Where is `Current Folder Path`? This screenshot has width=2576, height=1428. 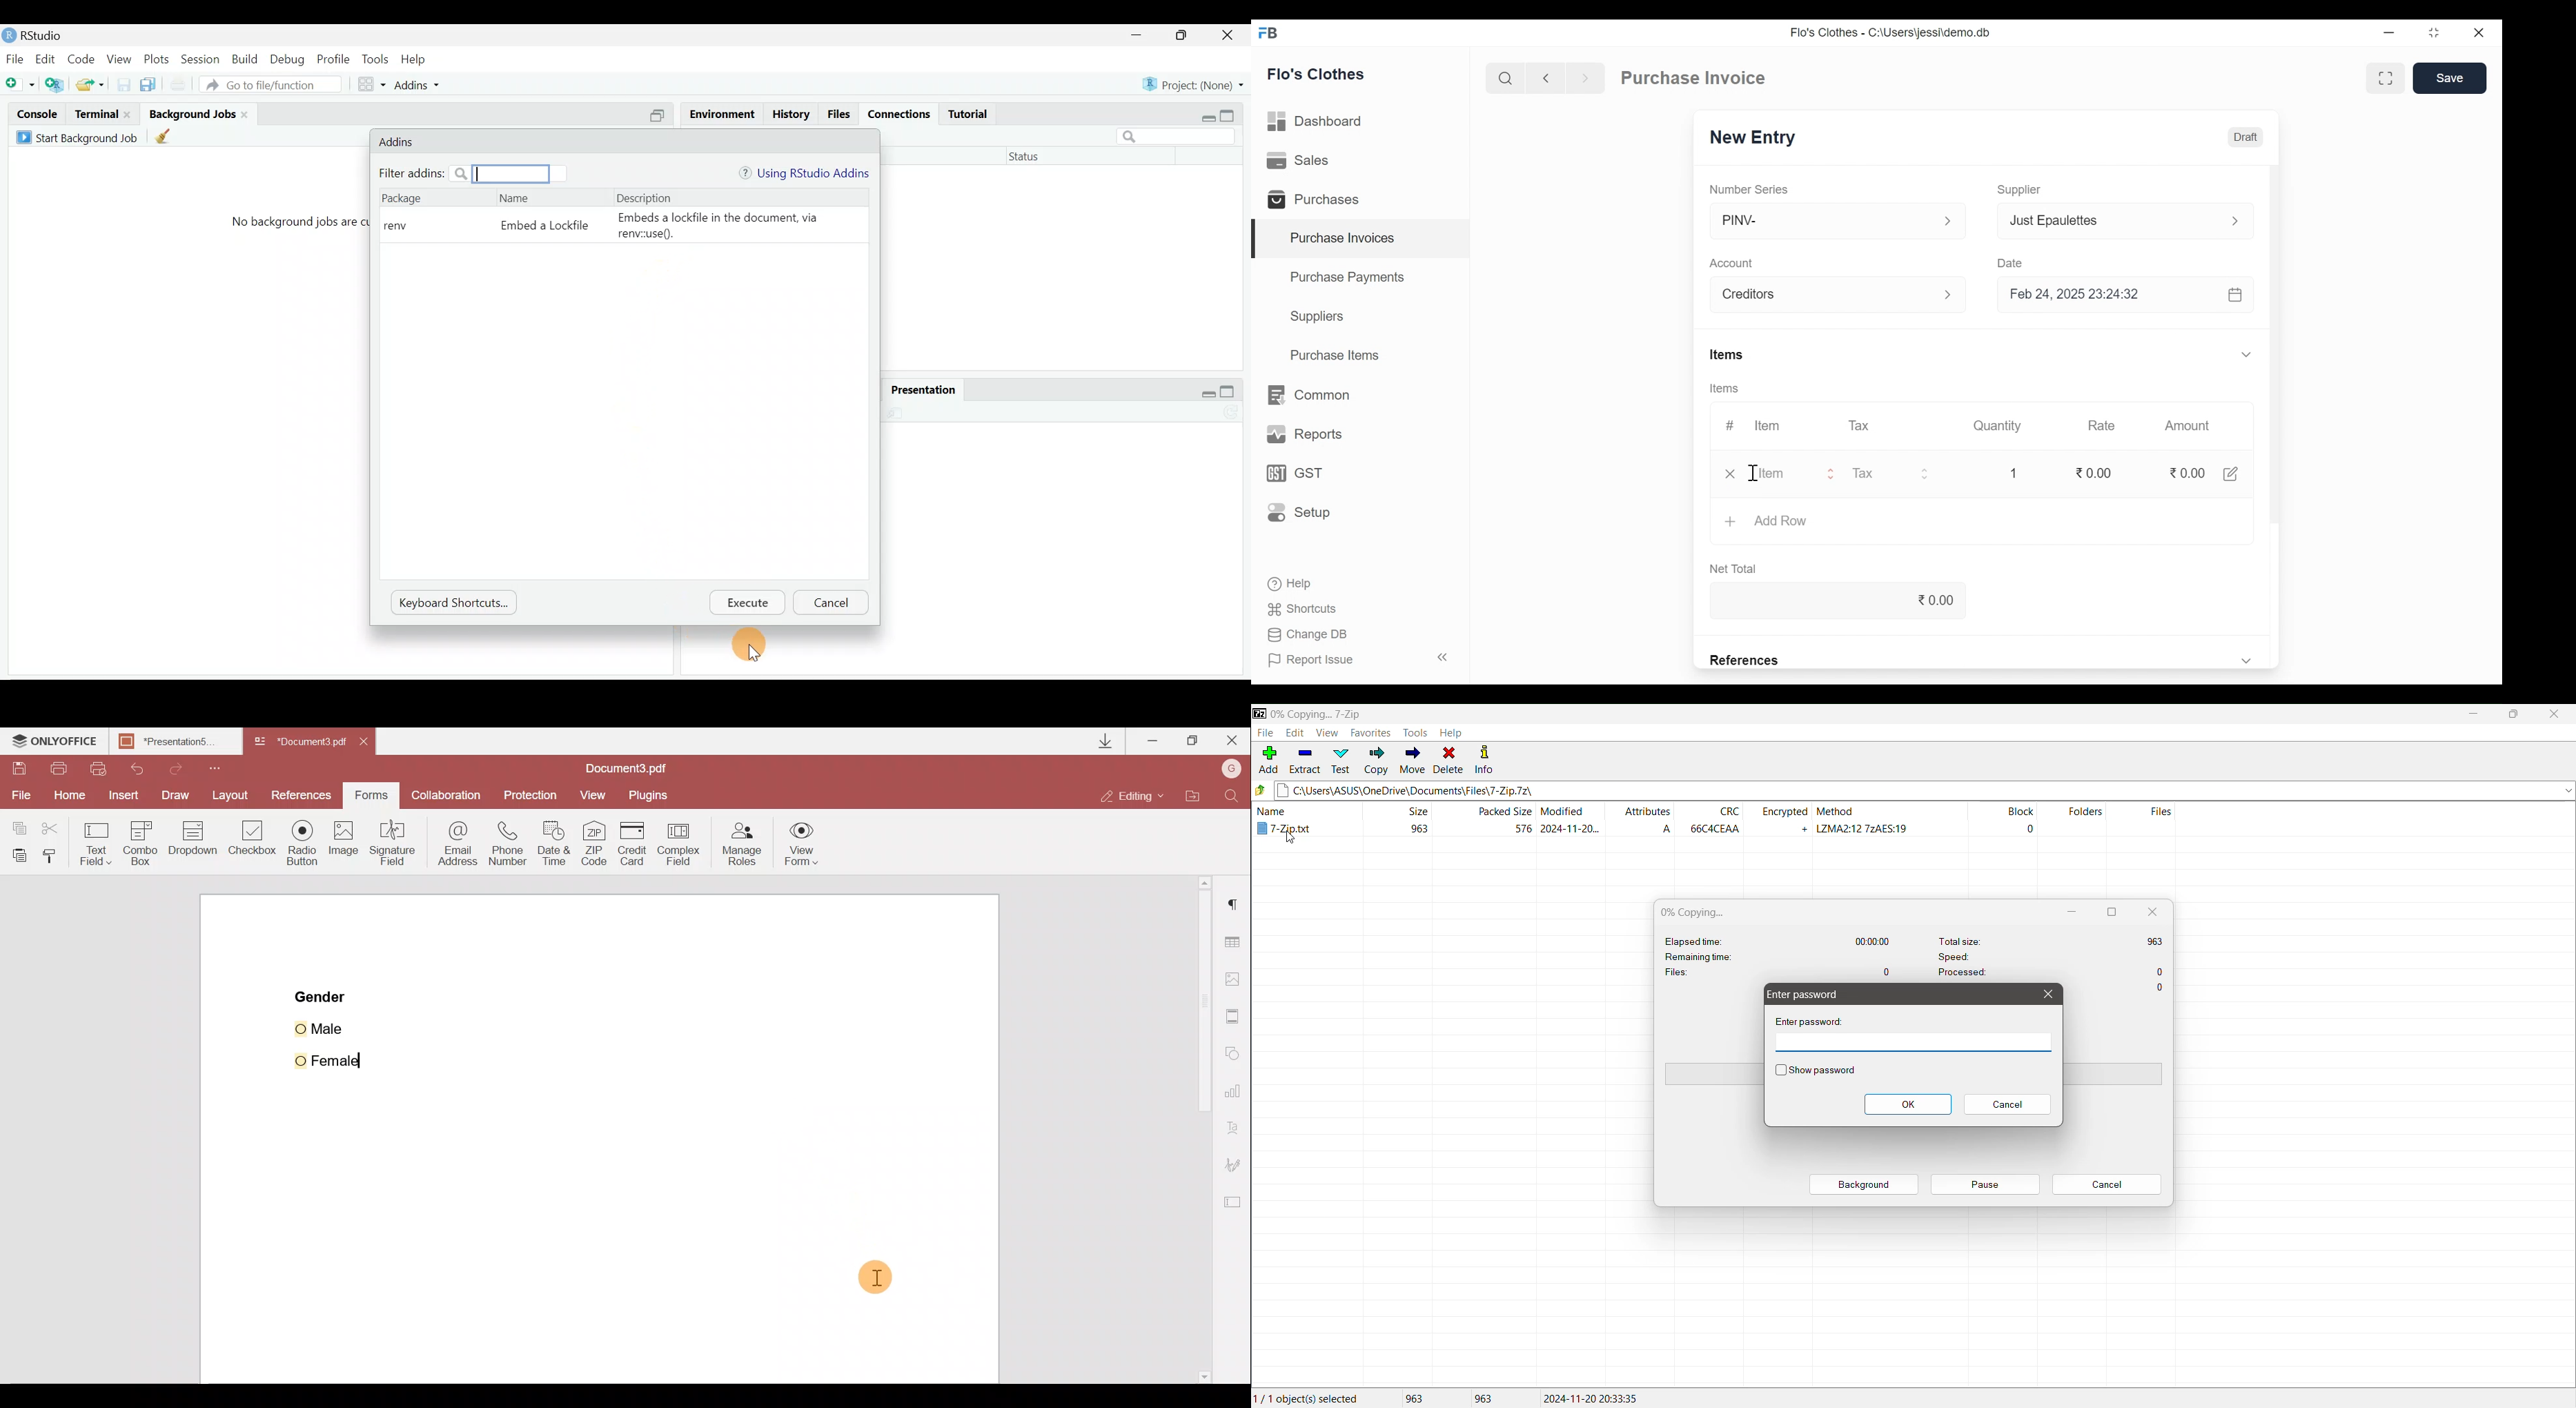
Current Folder Path is located at coordinates (1924, 788).